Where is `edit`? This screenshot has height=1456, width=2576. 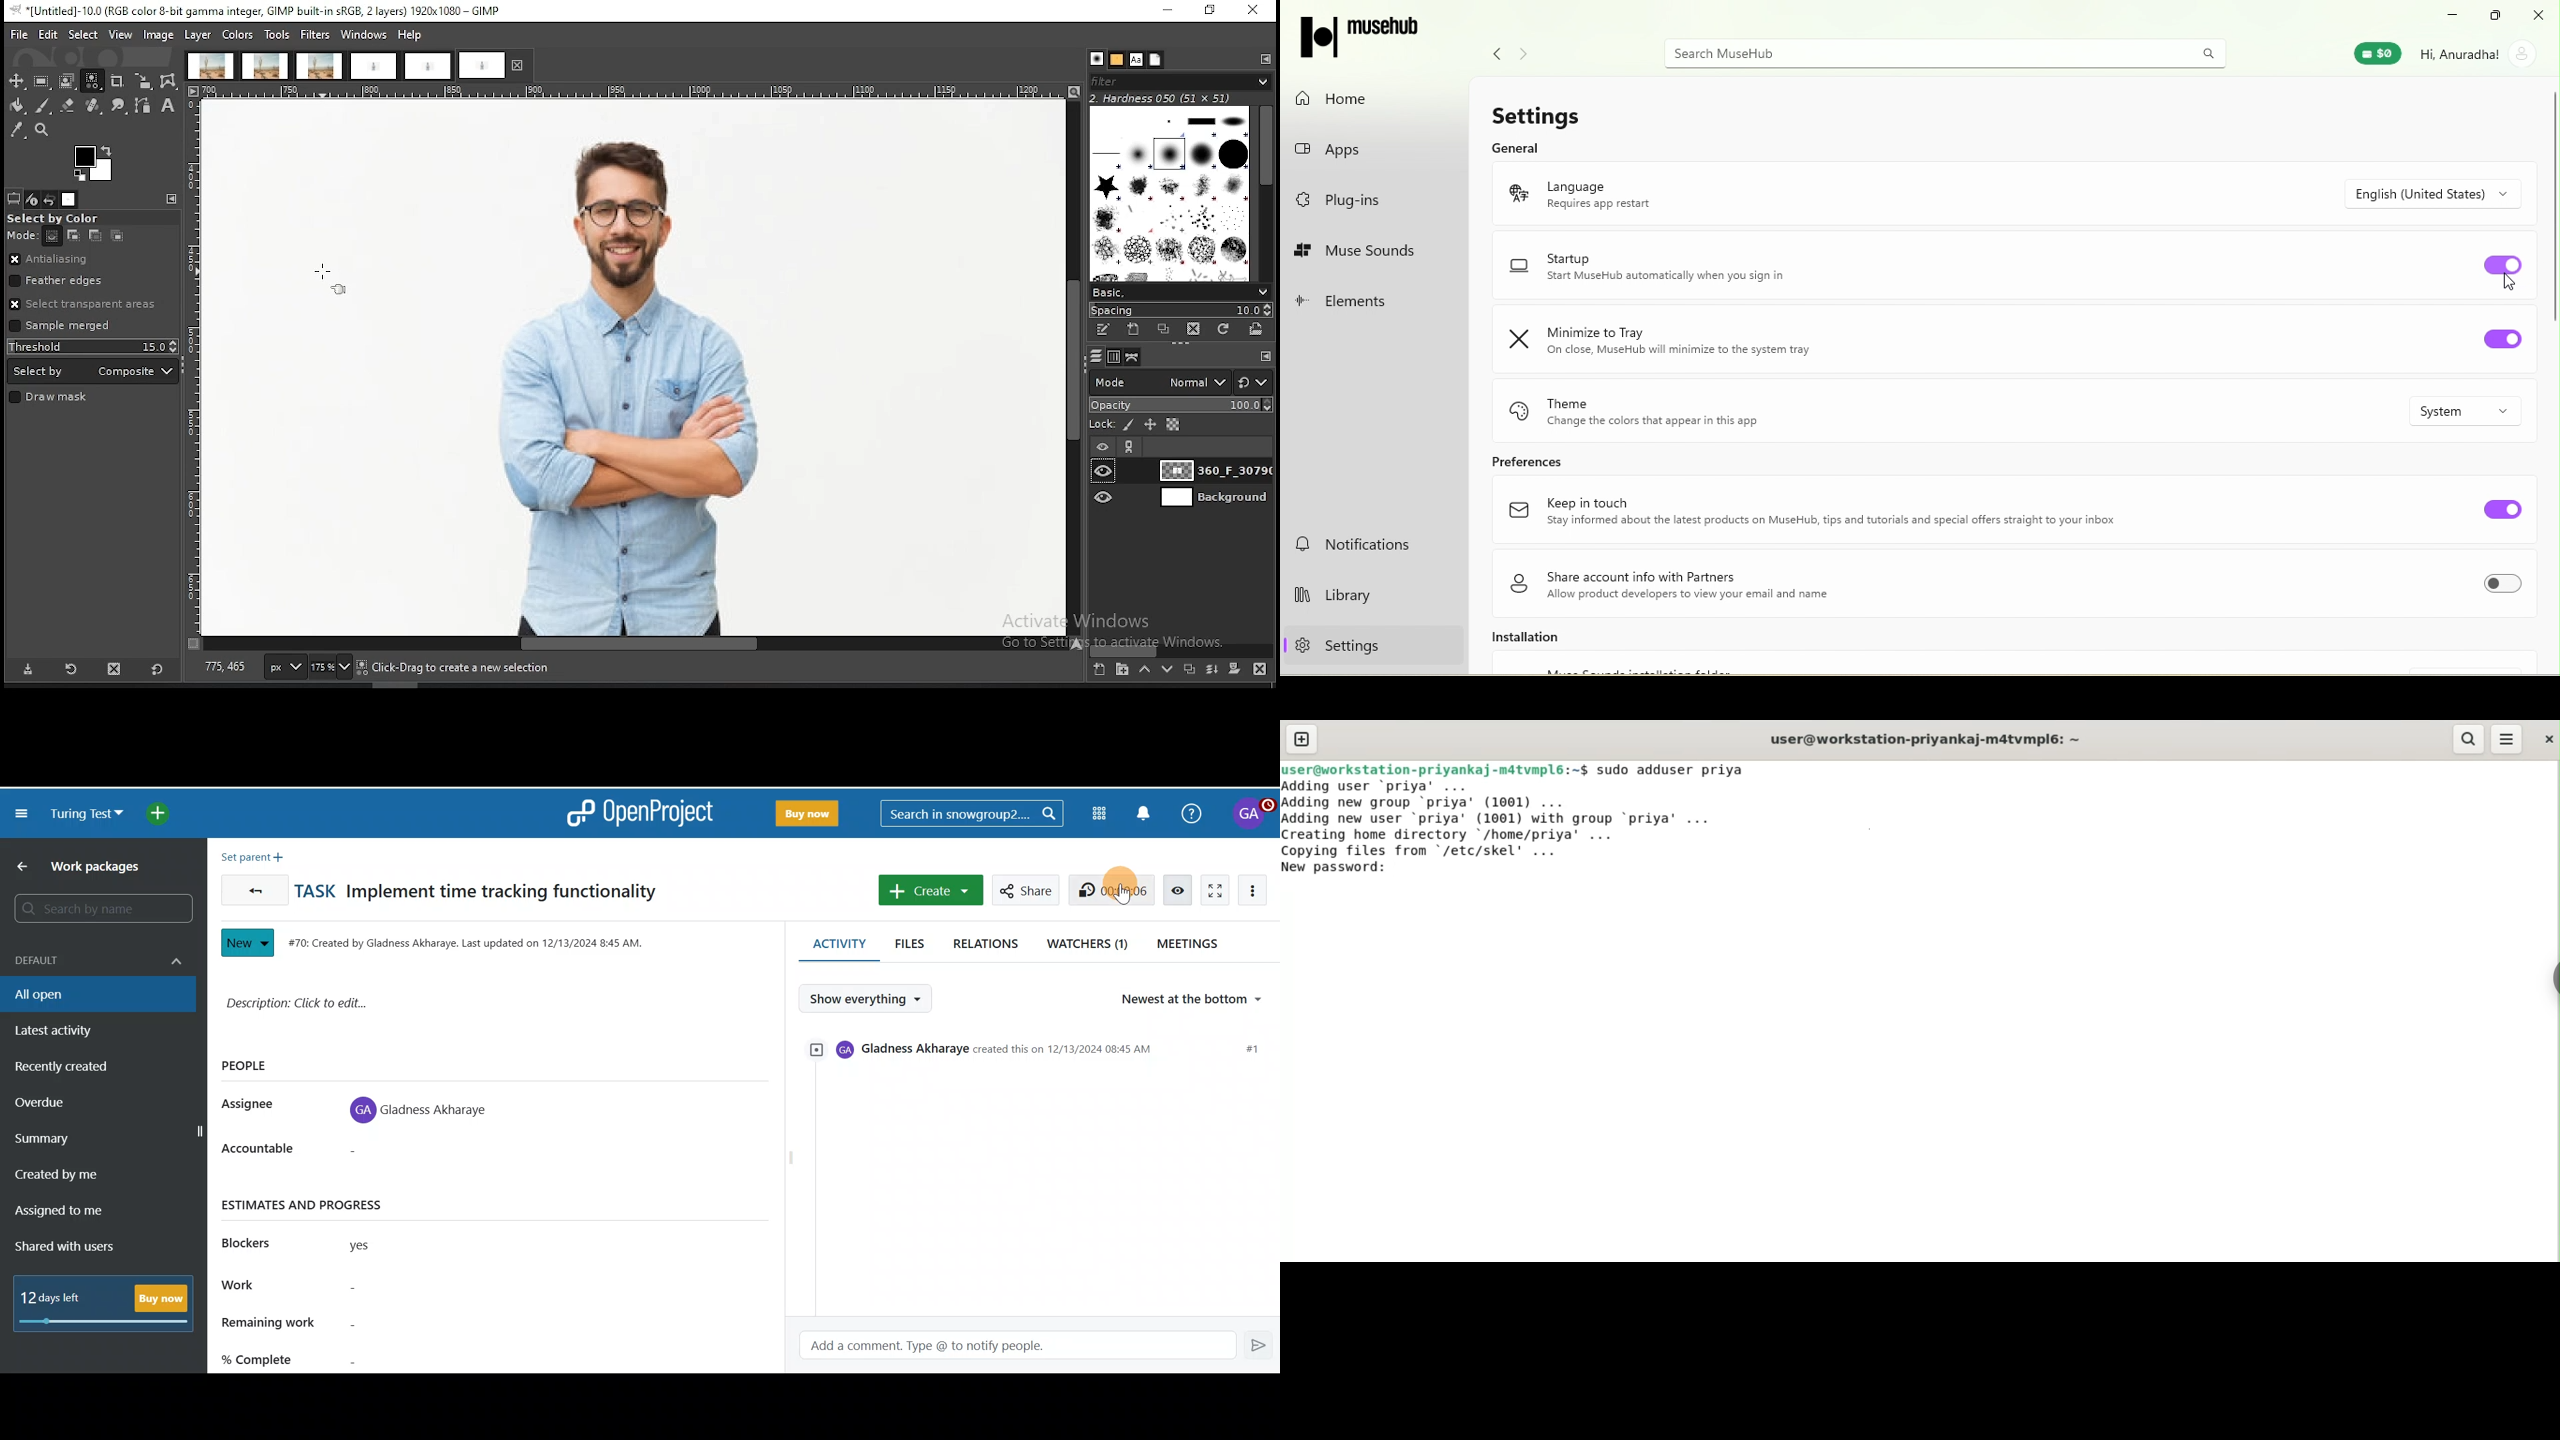 edit is located at coordinates (49, 34).